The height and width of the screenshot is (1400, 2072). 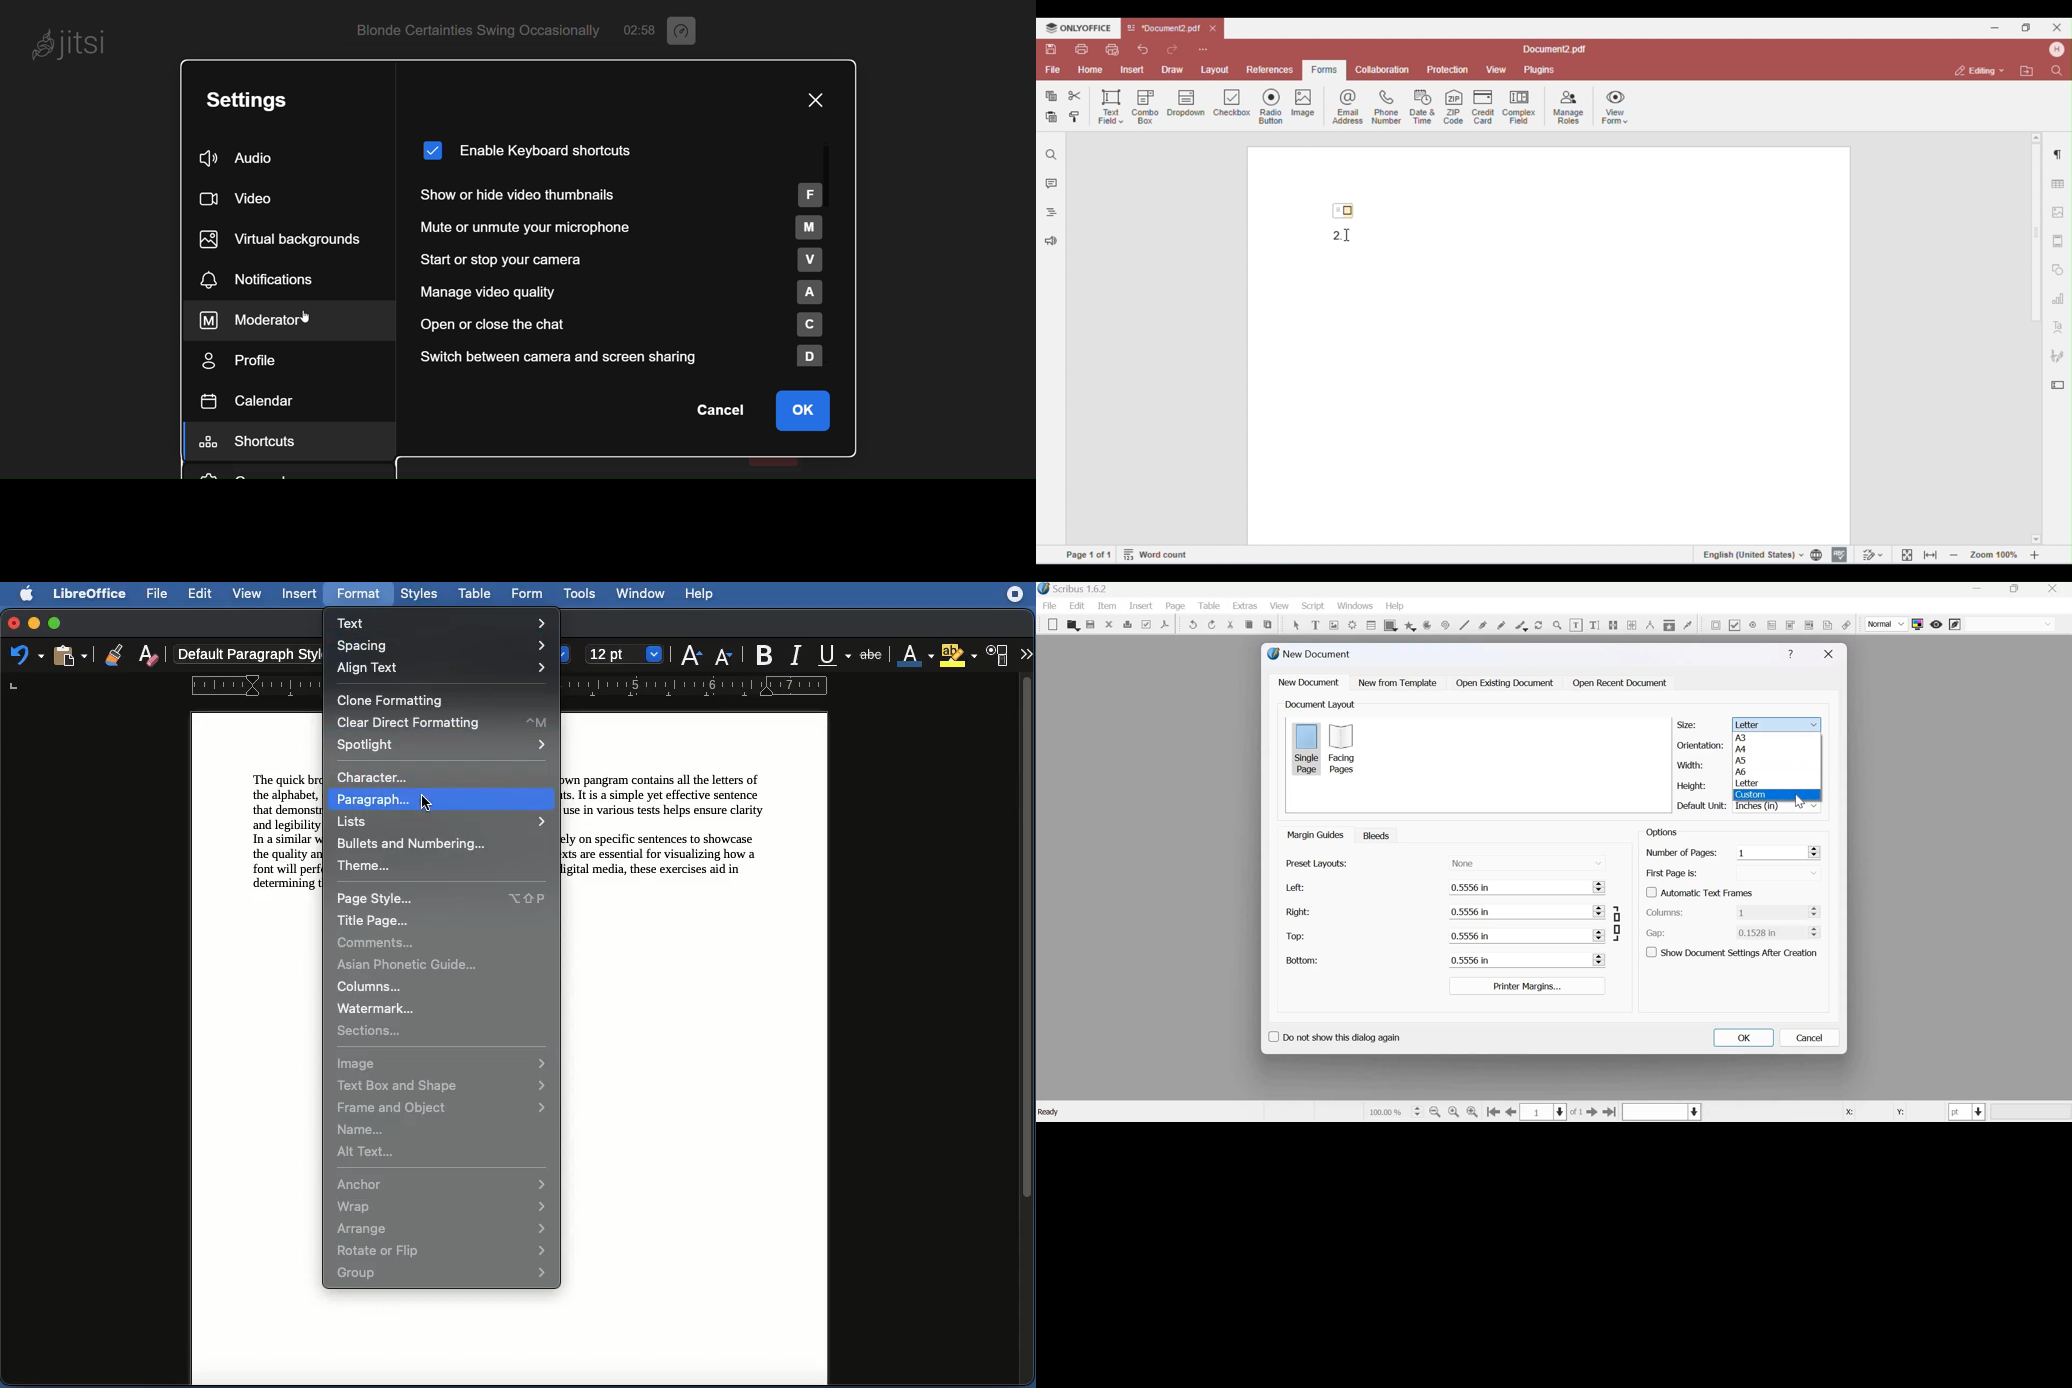 I want to click on PDF list box, so click(x=1808, y=624).